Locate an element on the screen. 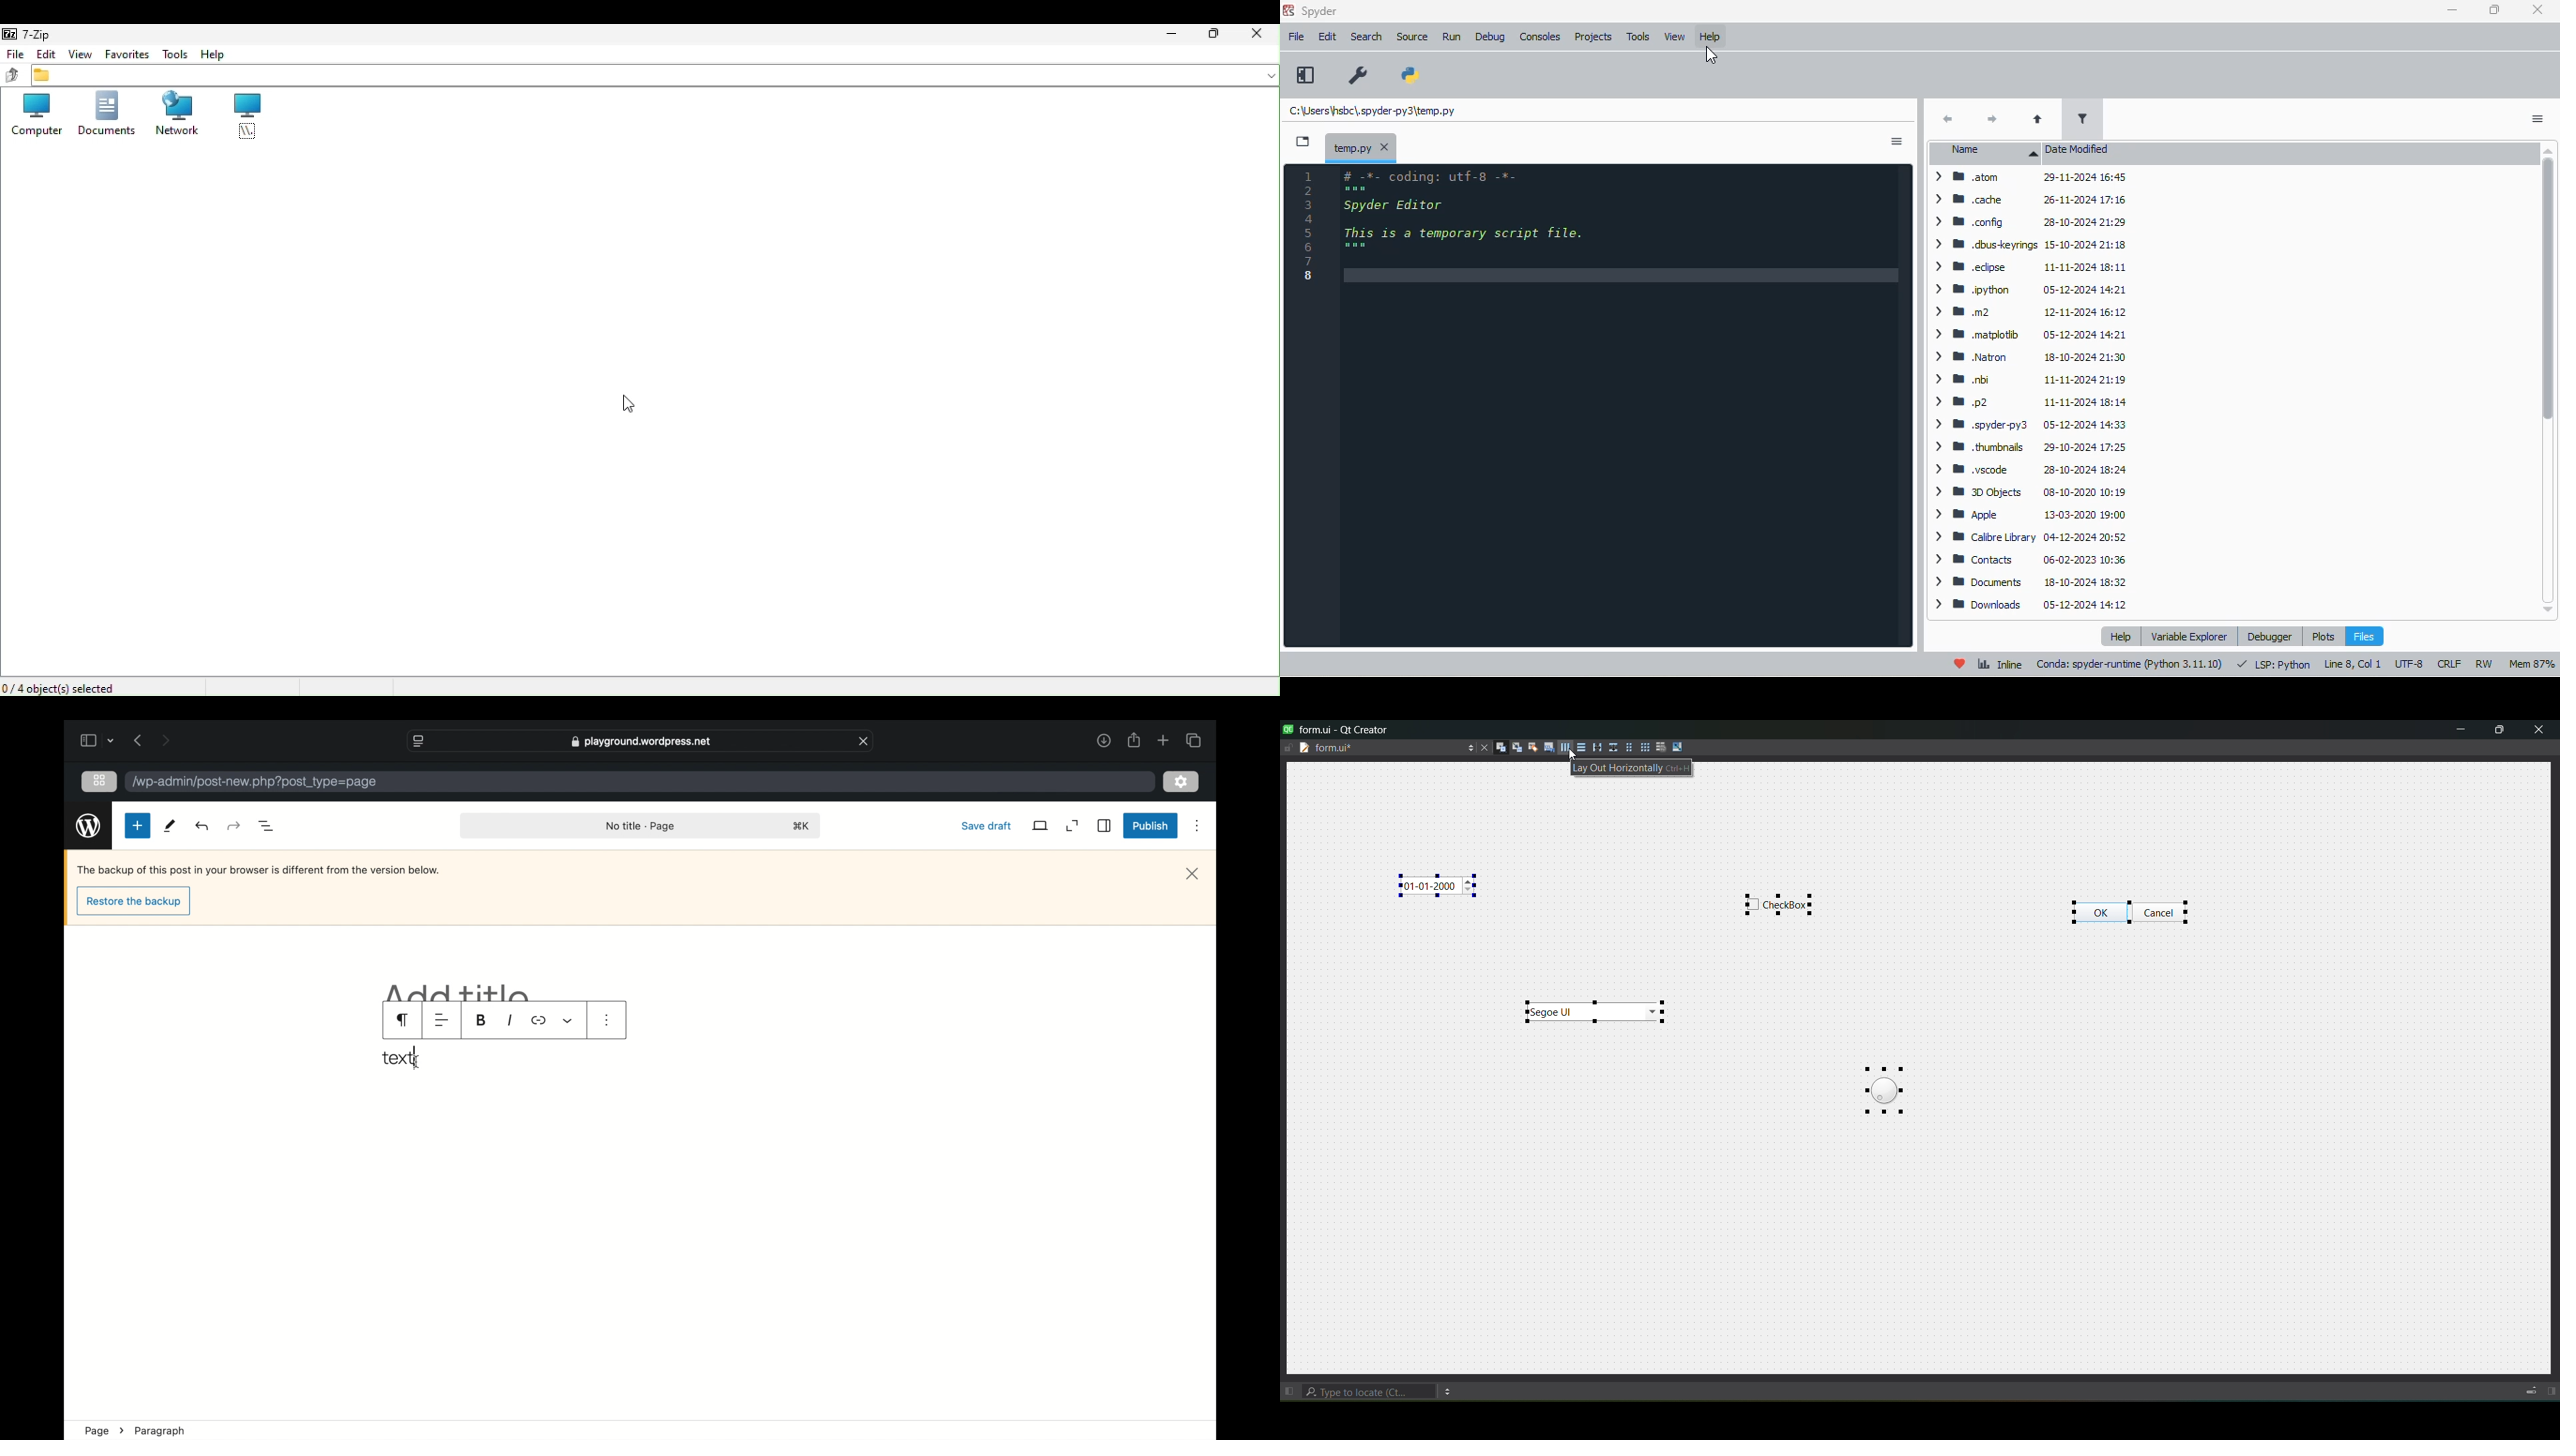 This screenshot has width=2576, height=1456. debugger is located at coordinates (2269, 637).